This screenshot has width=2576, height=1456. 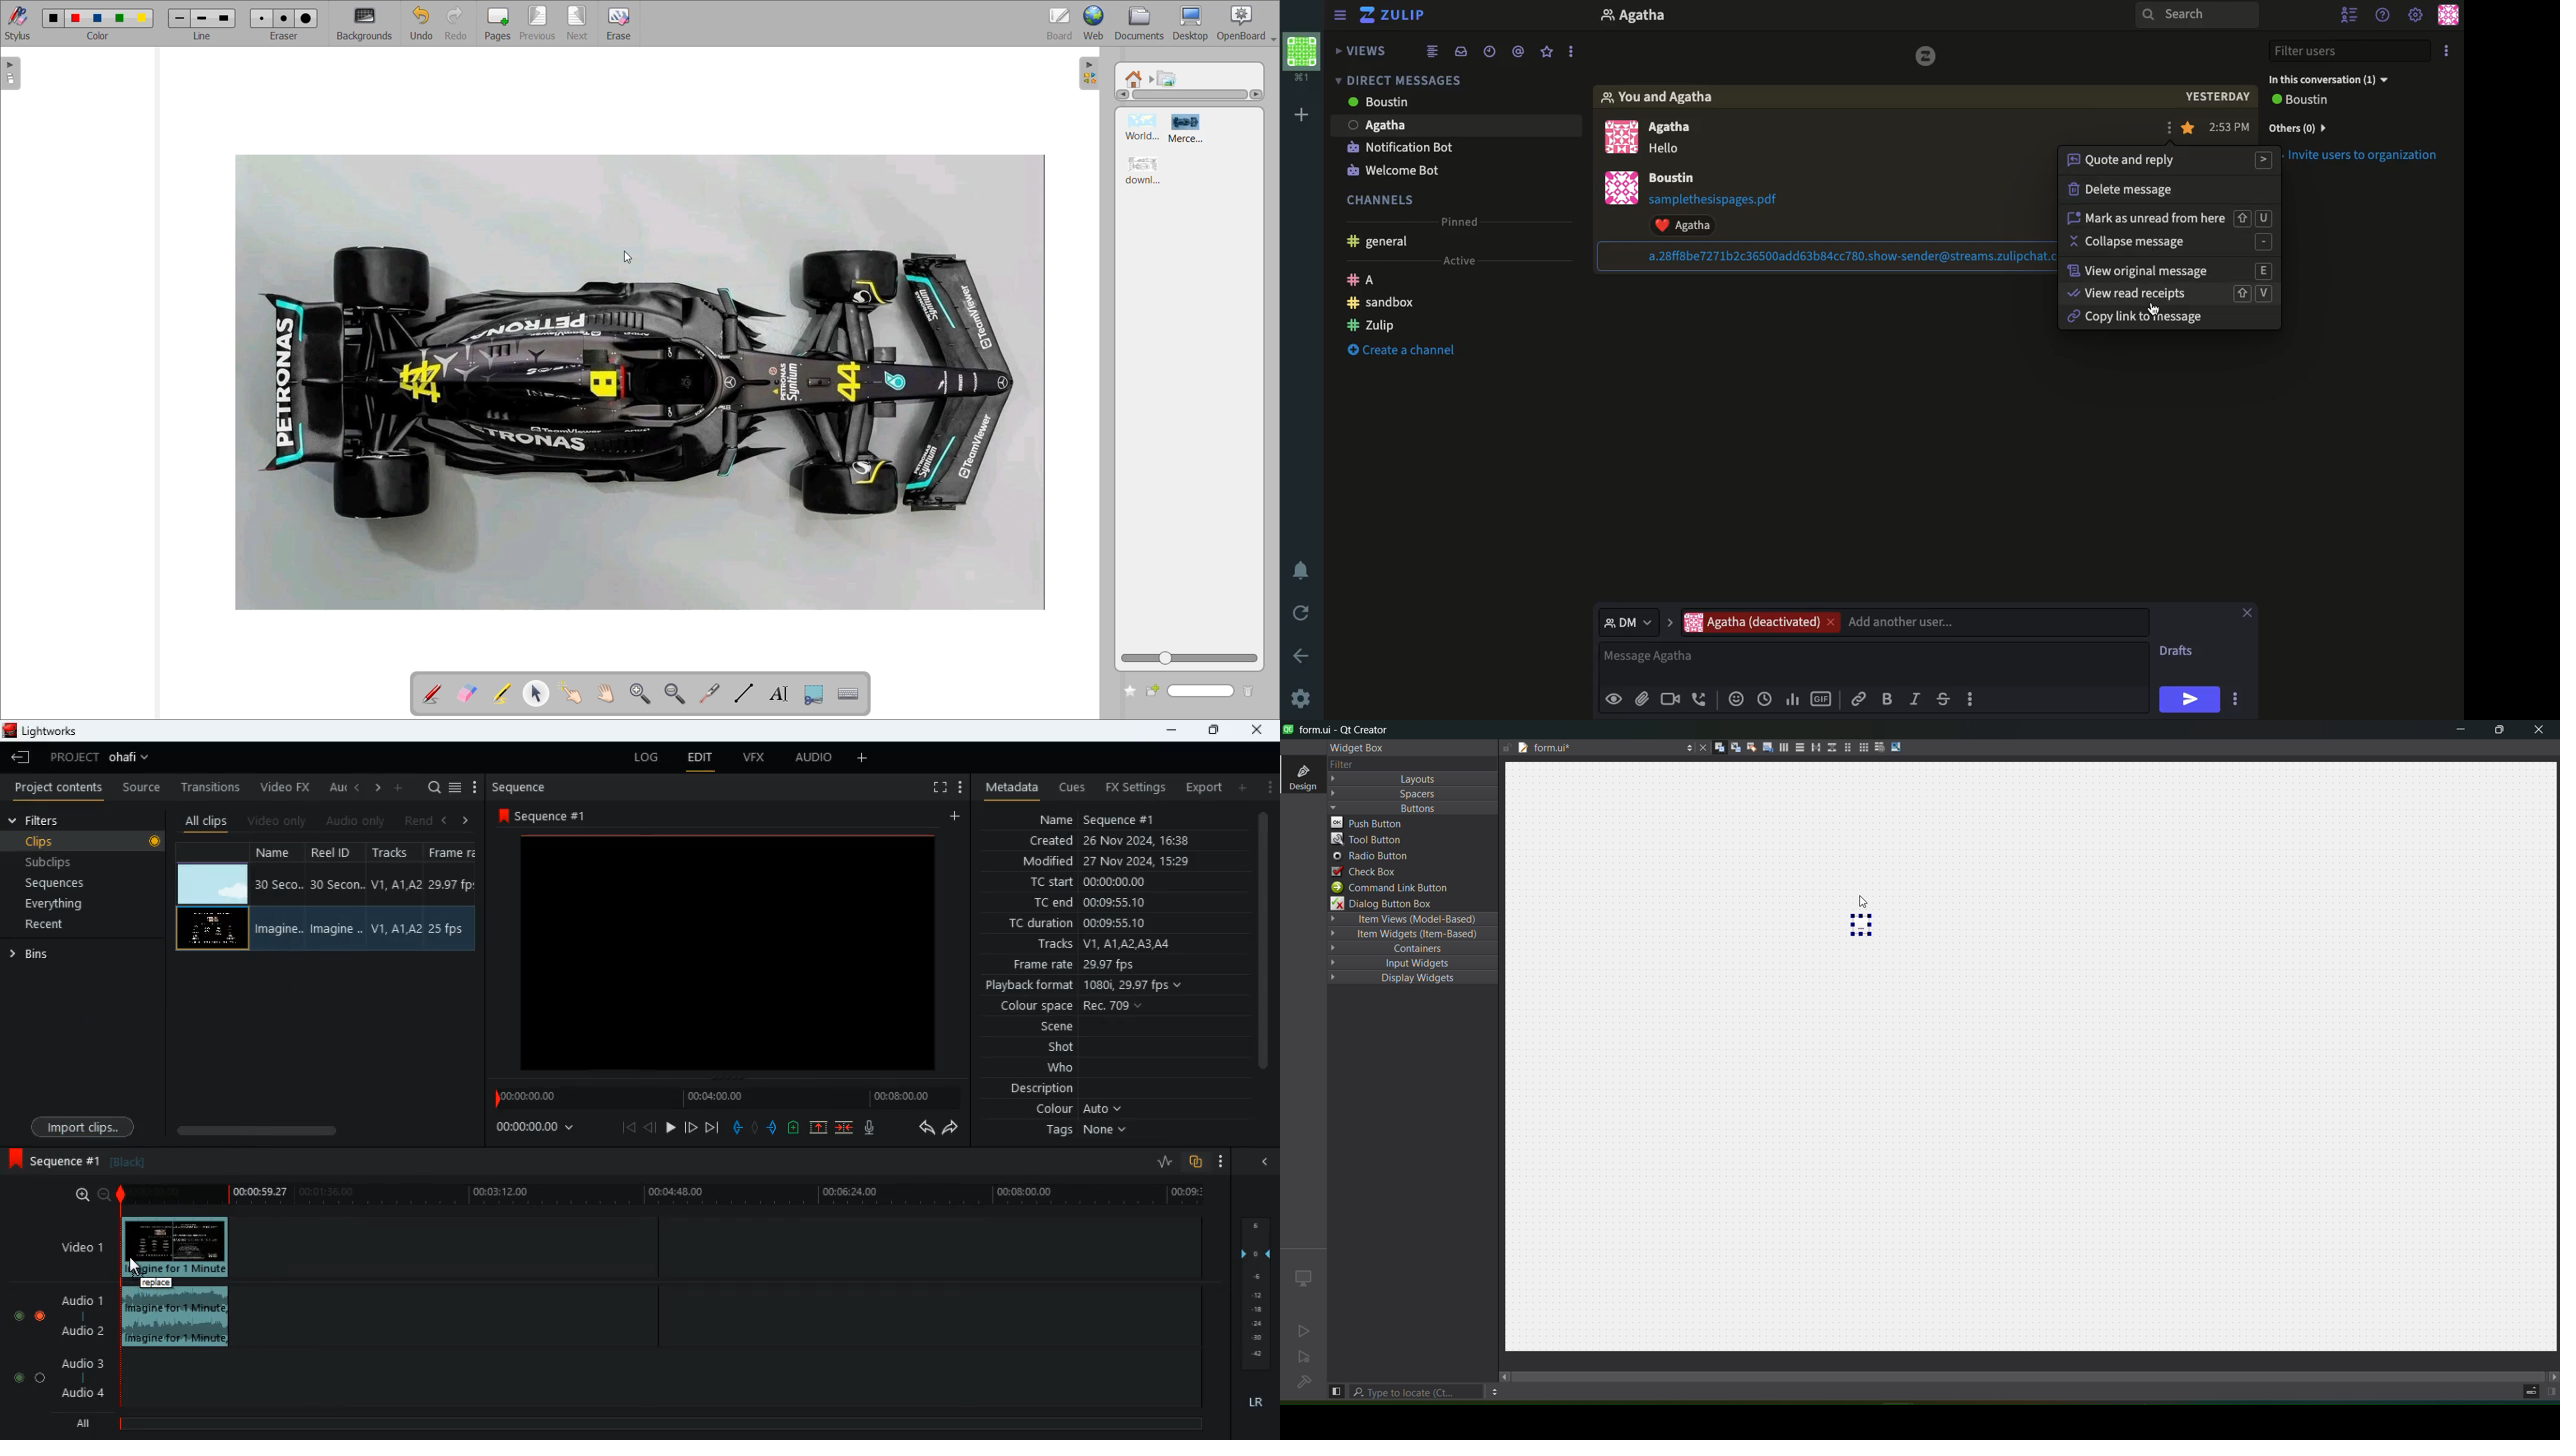 I want to click on close, so click(x=1259, y=729).